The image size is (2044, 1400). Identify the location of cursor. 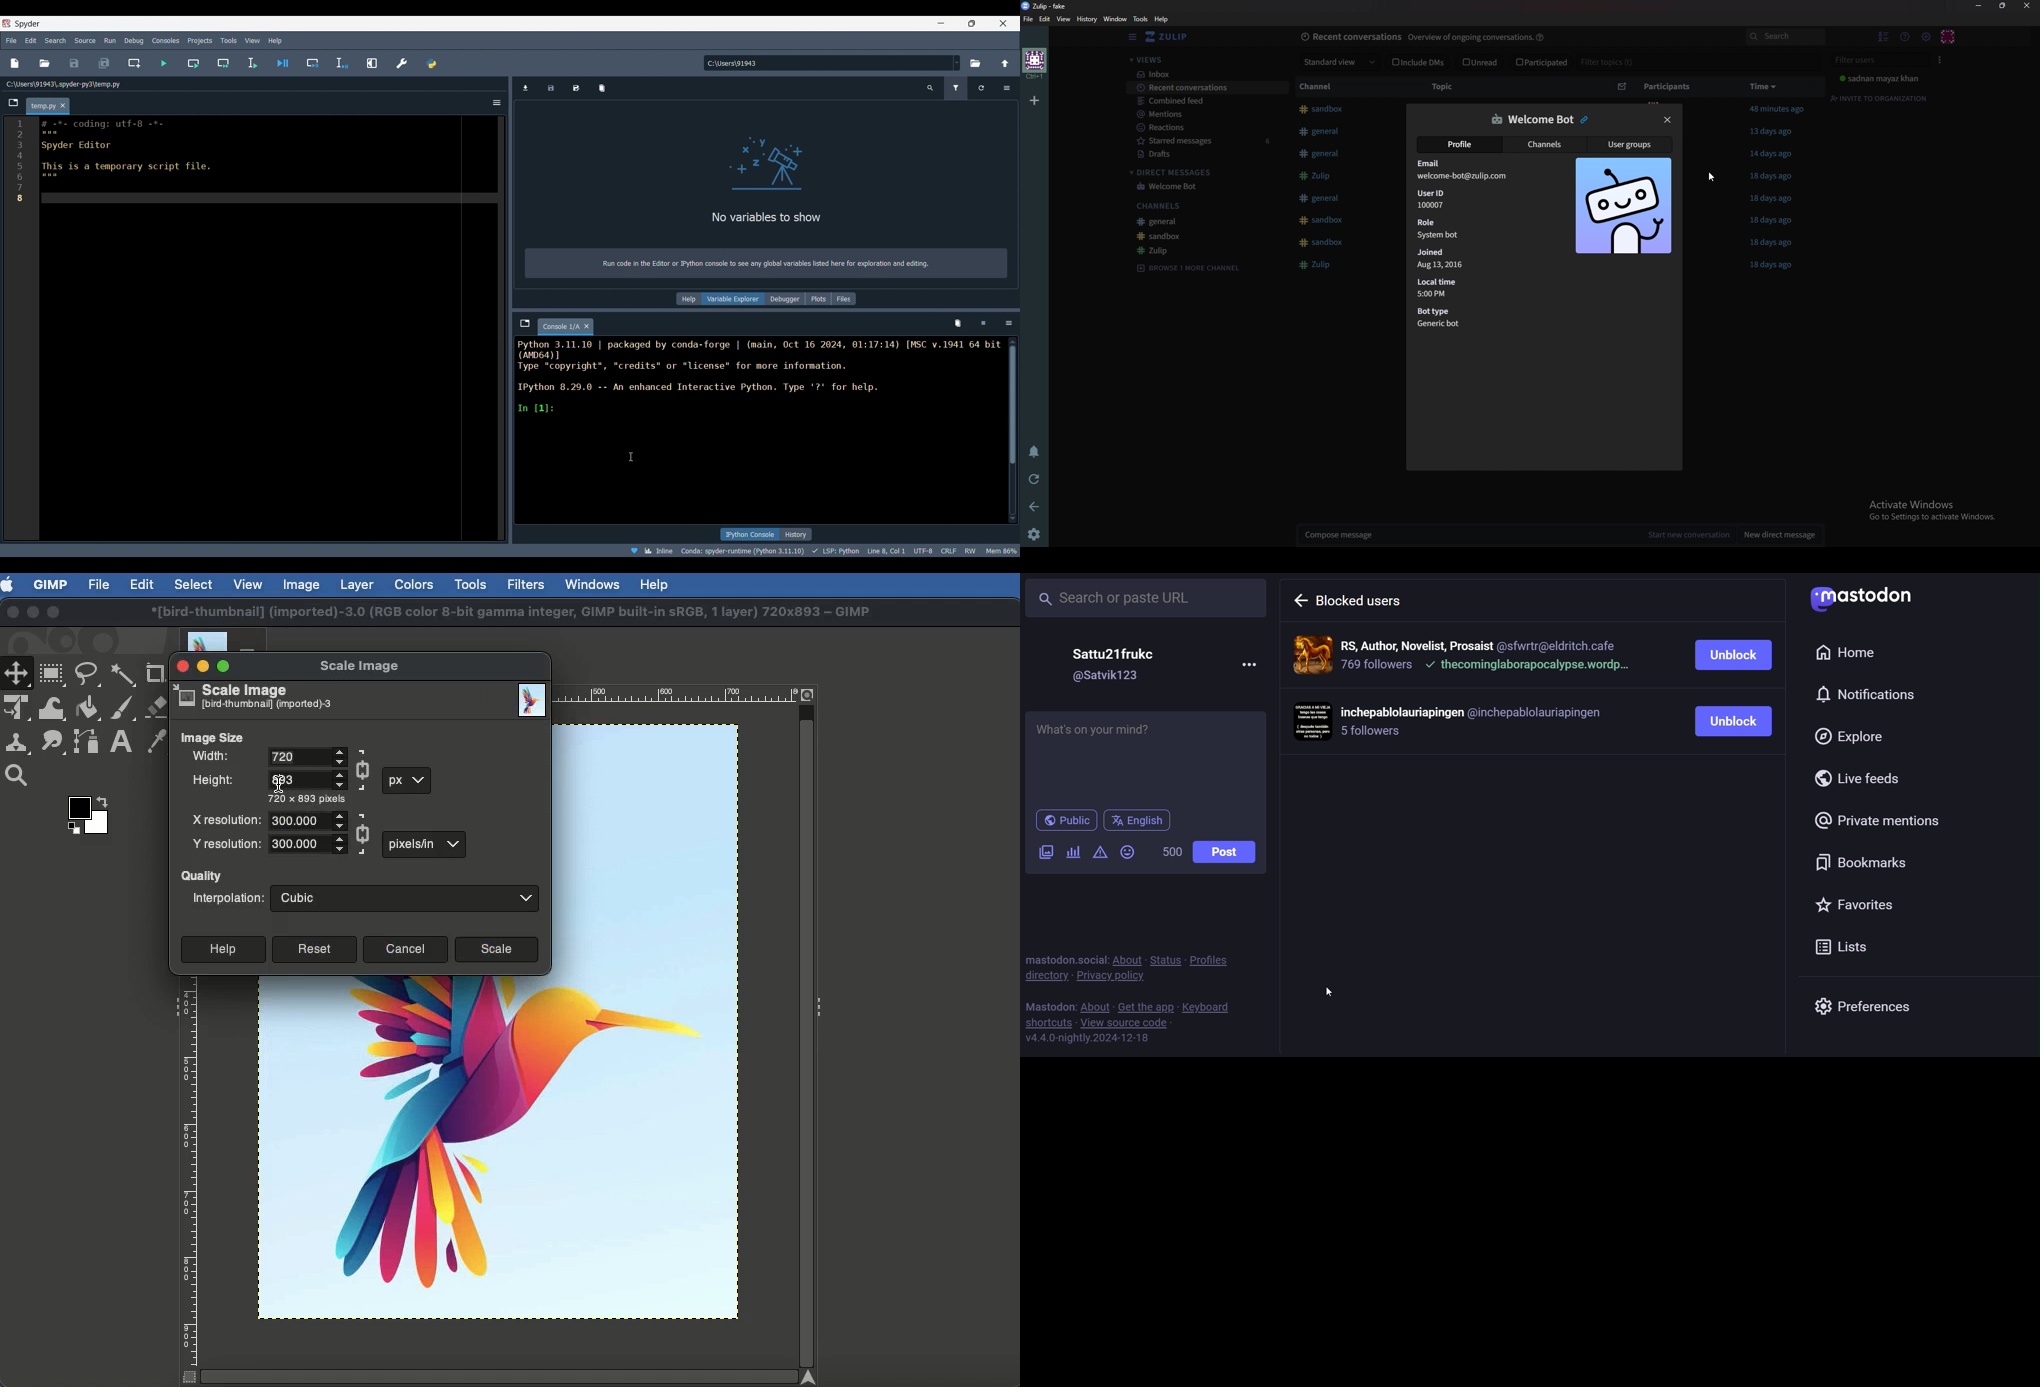
(629, 456).